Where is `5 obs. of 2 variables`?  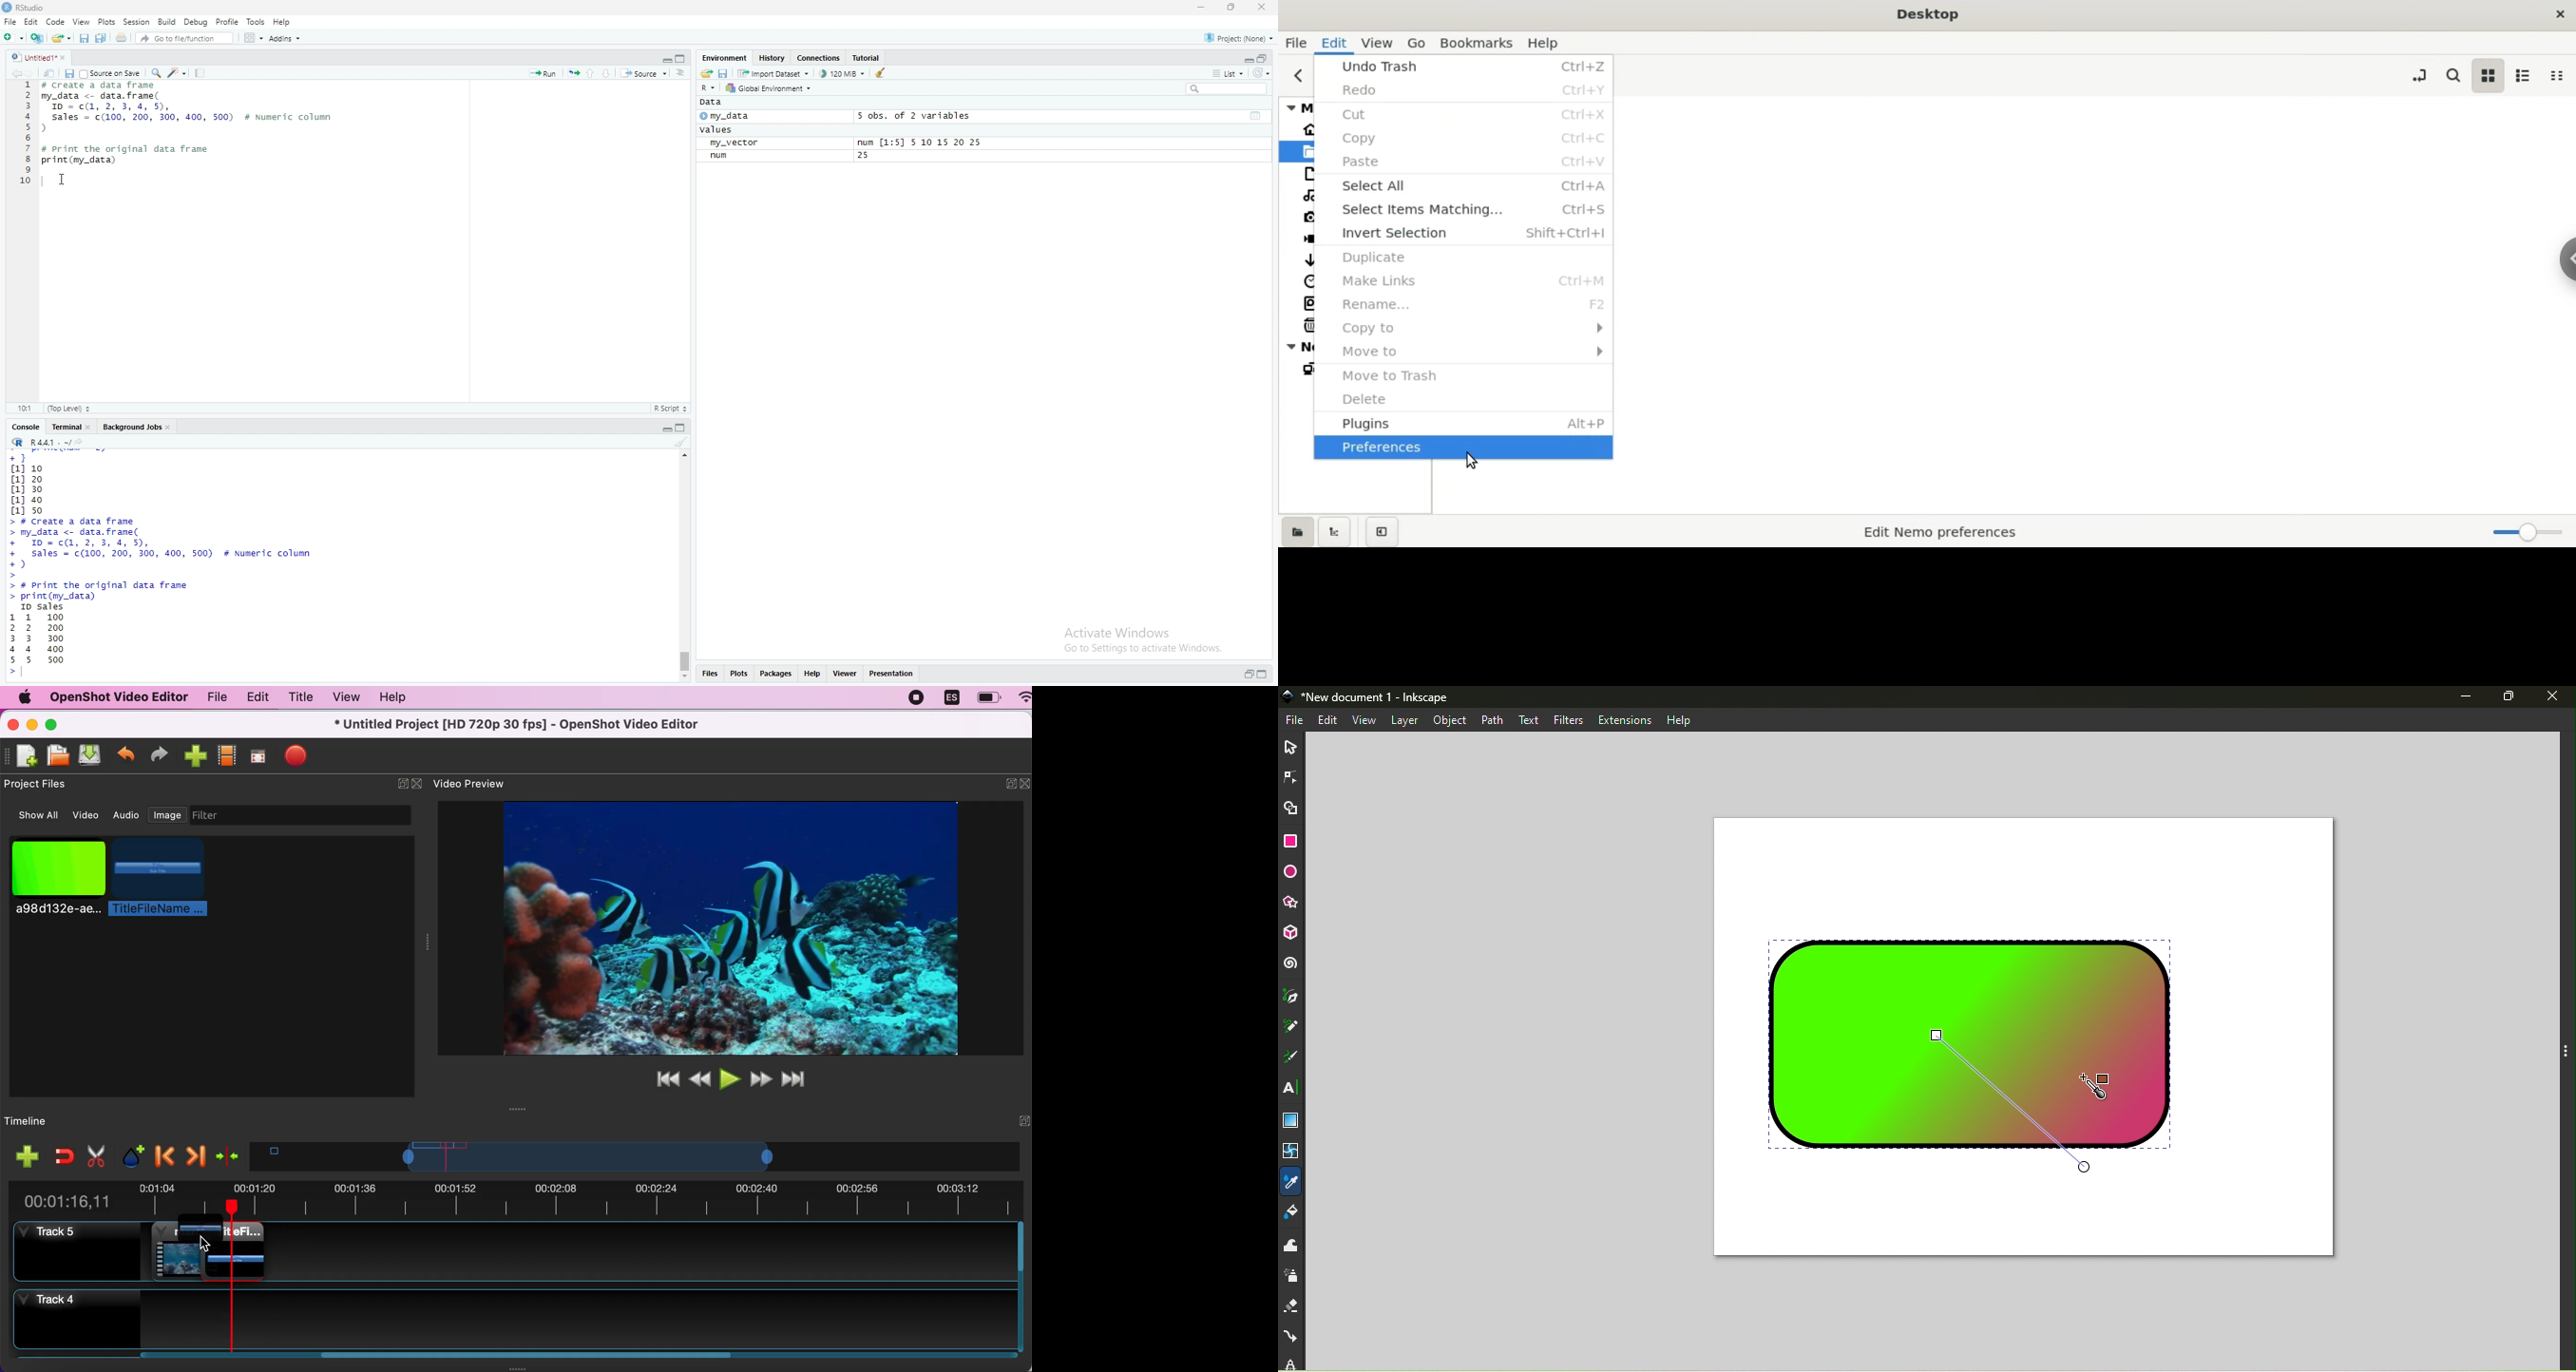
5 obs. of 2 variables is located at coordinates (918, 116).